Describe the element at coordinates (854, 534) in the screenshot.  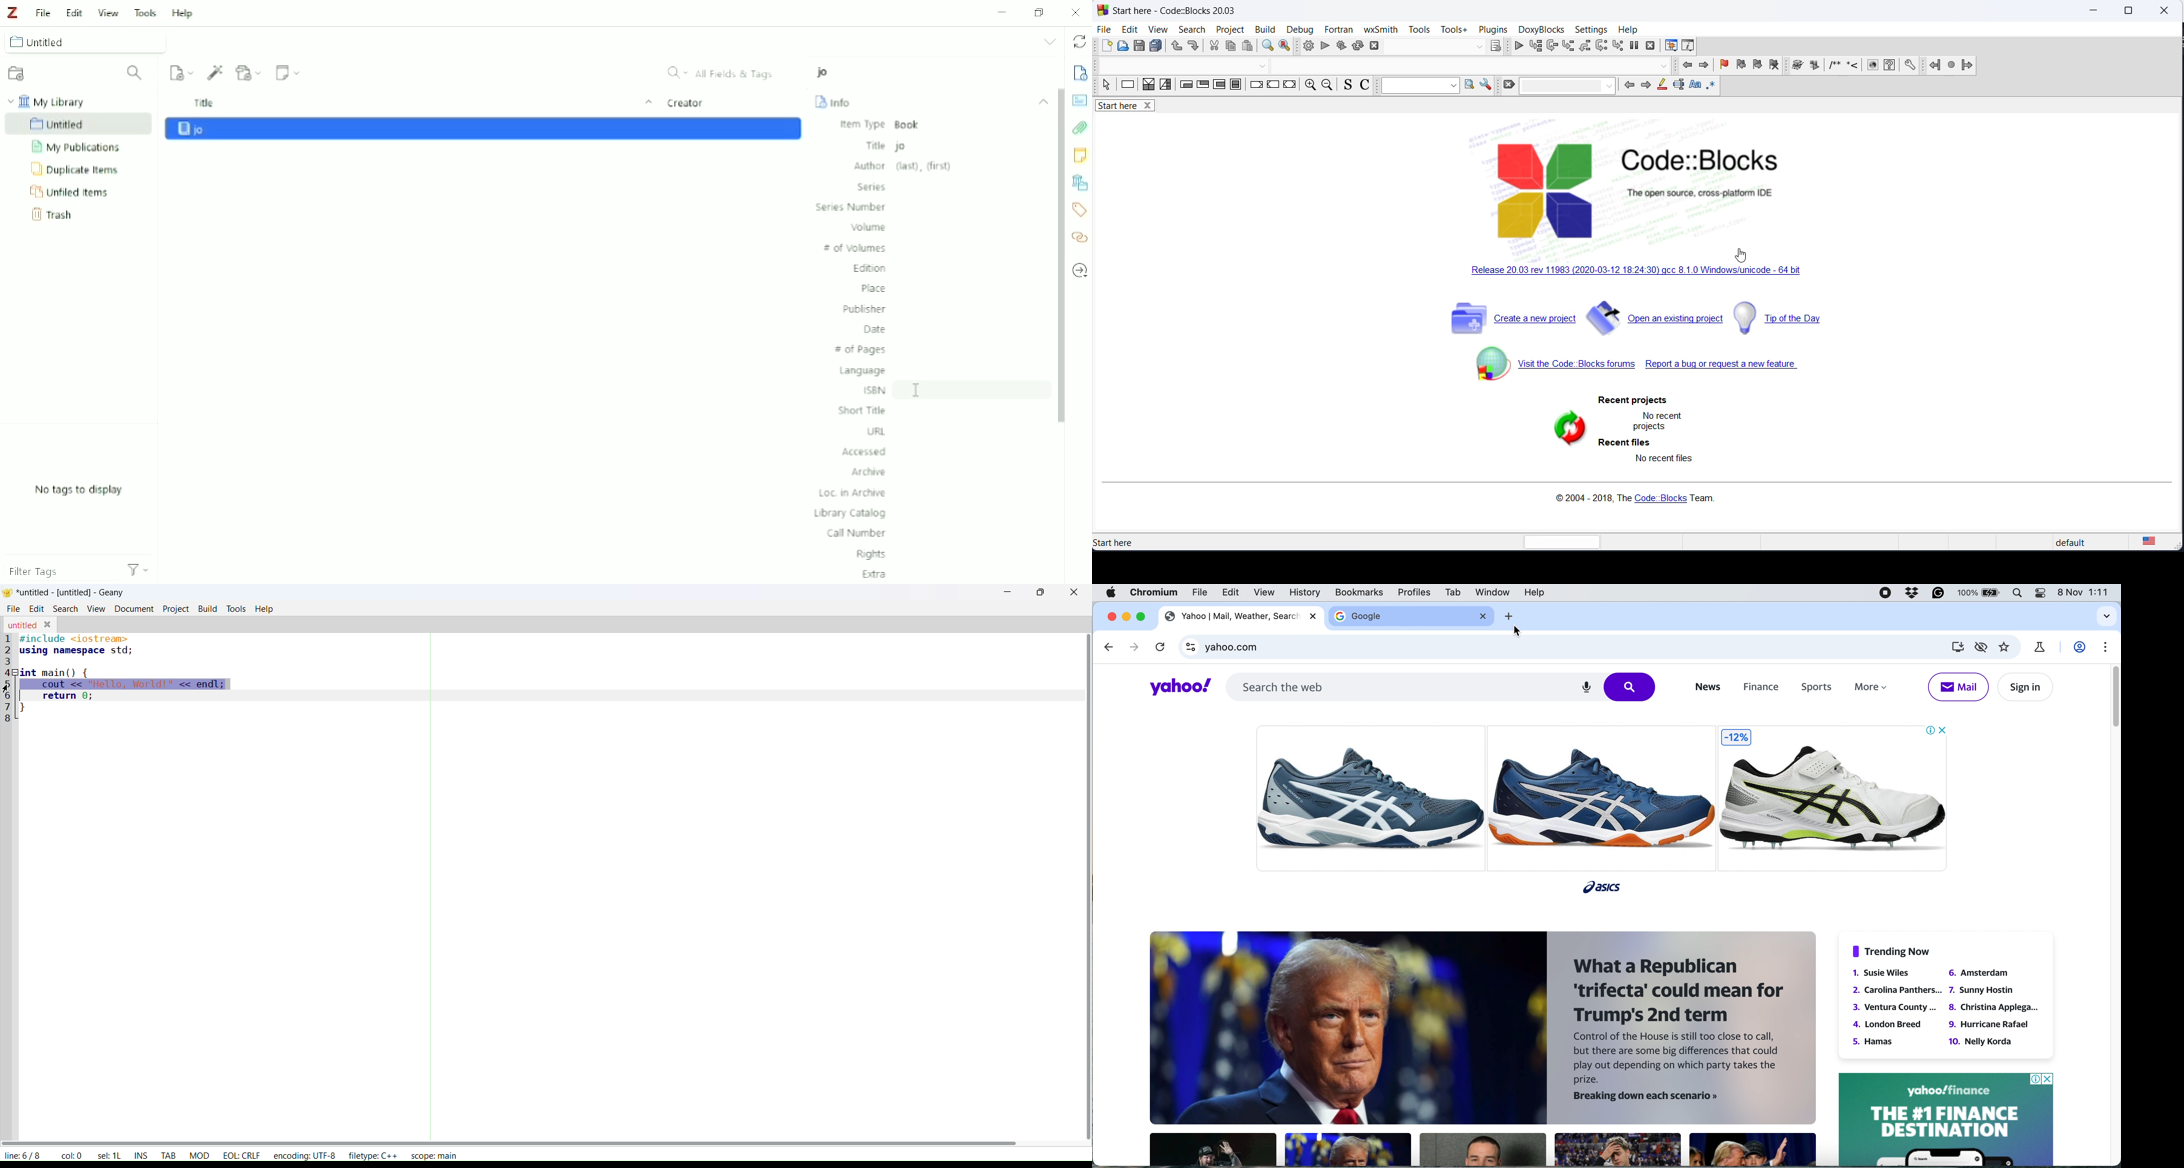
I see `Call Number` at that location.